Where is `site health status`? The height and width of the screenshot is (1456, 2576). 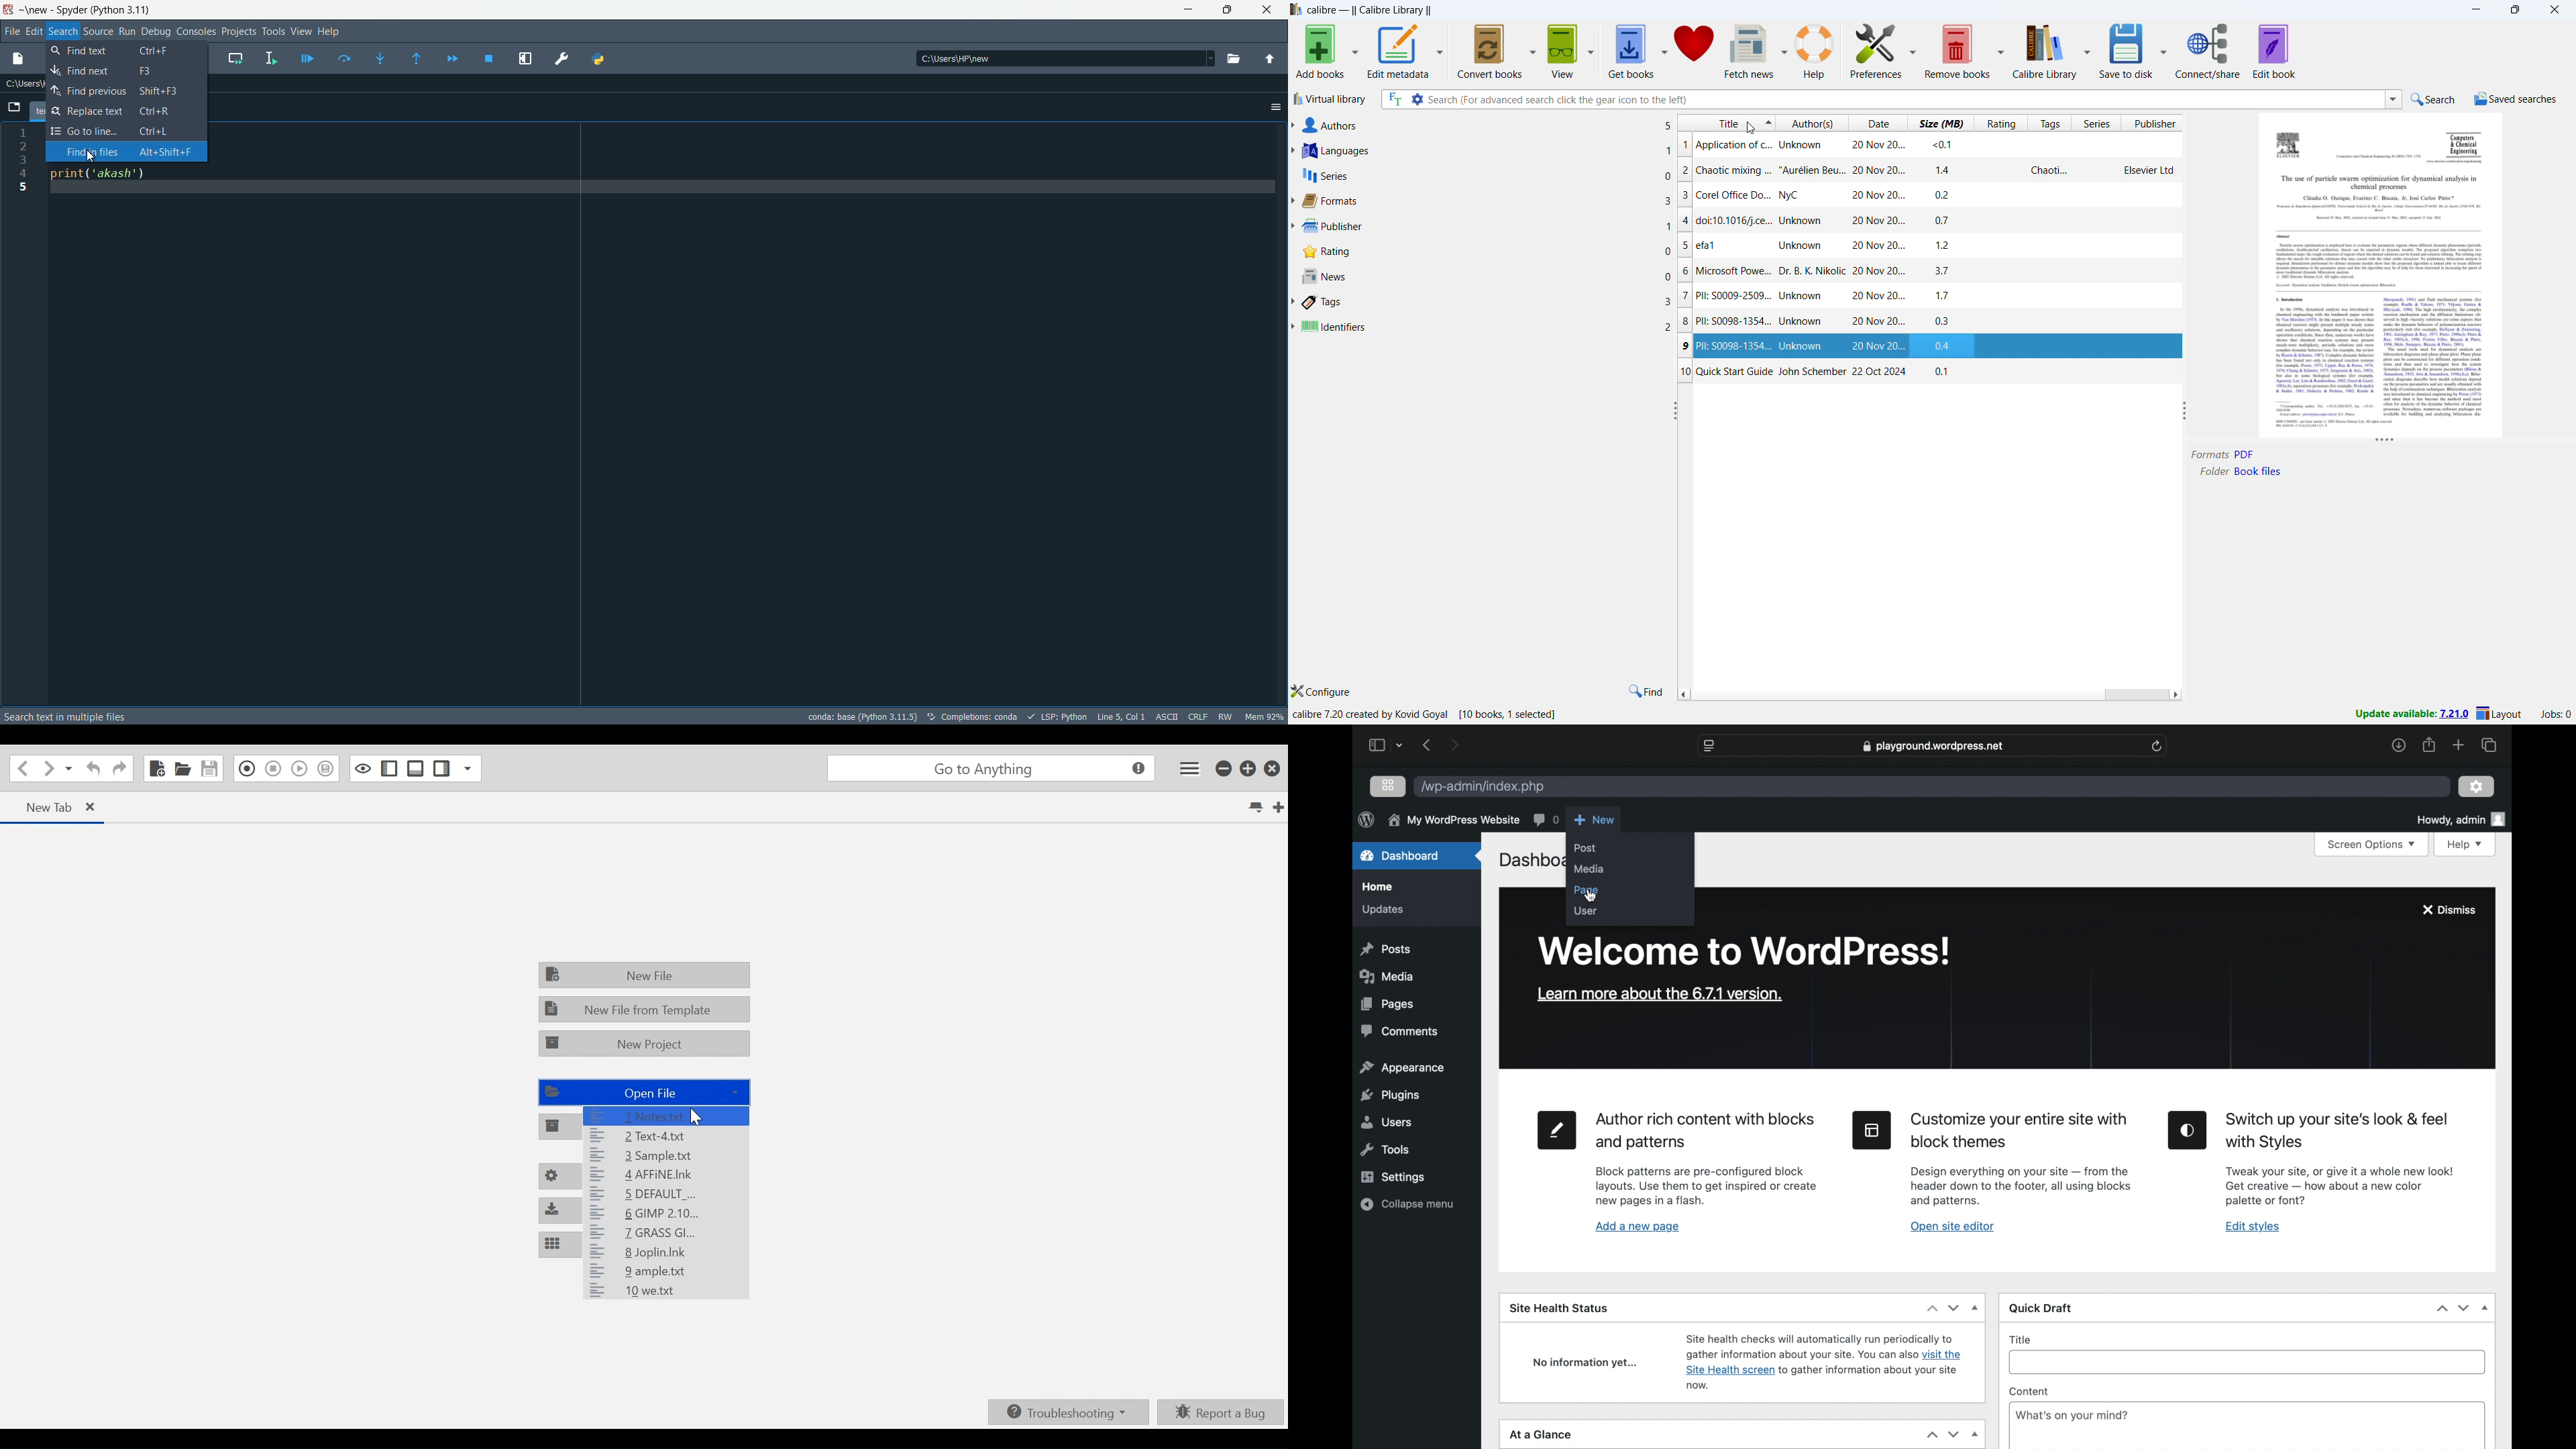 site health status is located at coordinates (1559, 1309).